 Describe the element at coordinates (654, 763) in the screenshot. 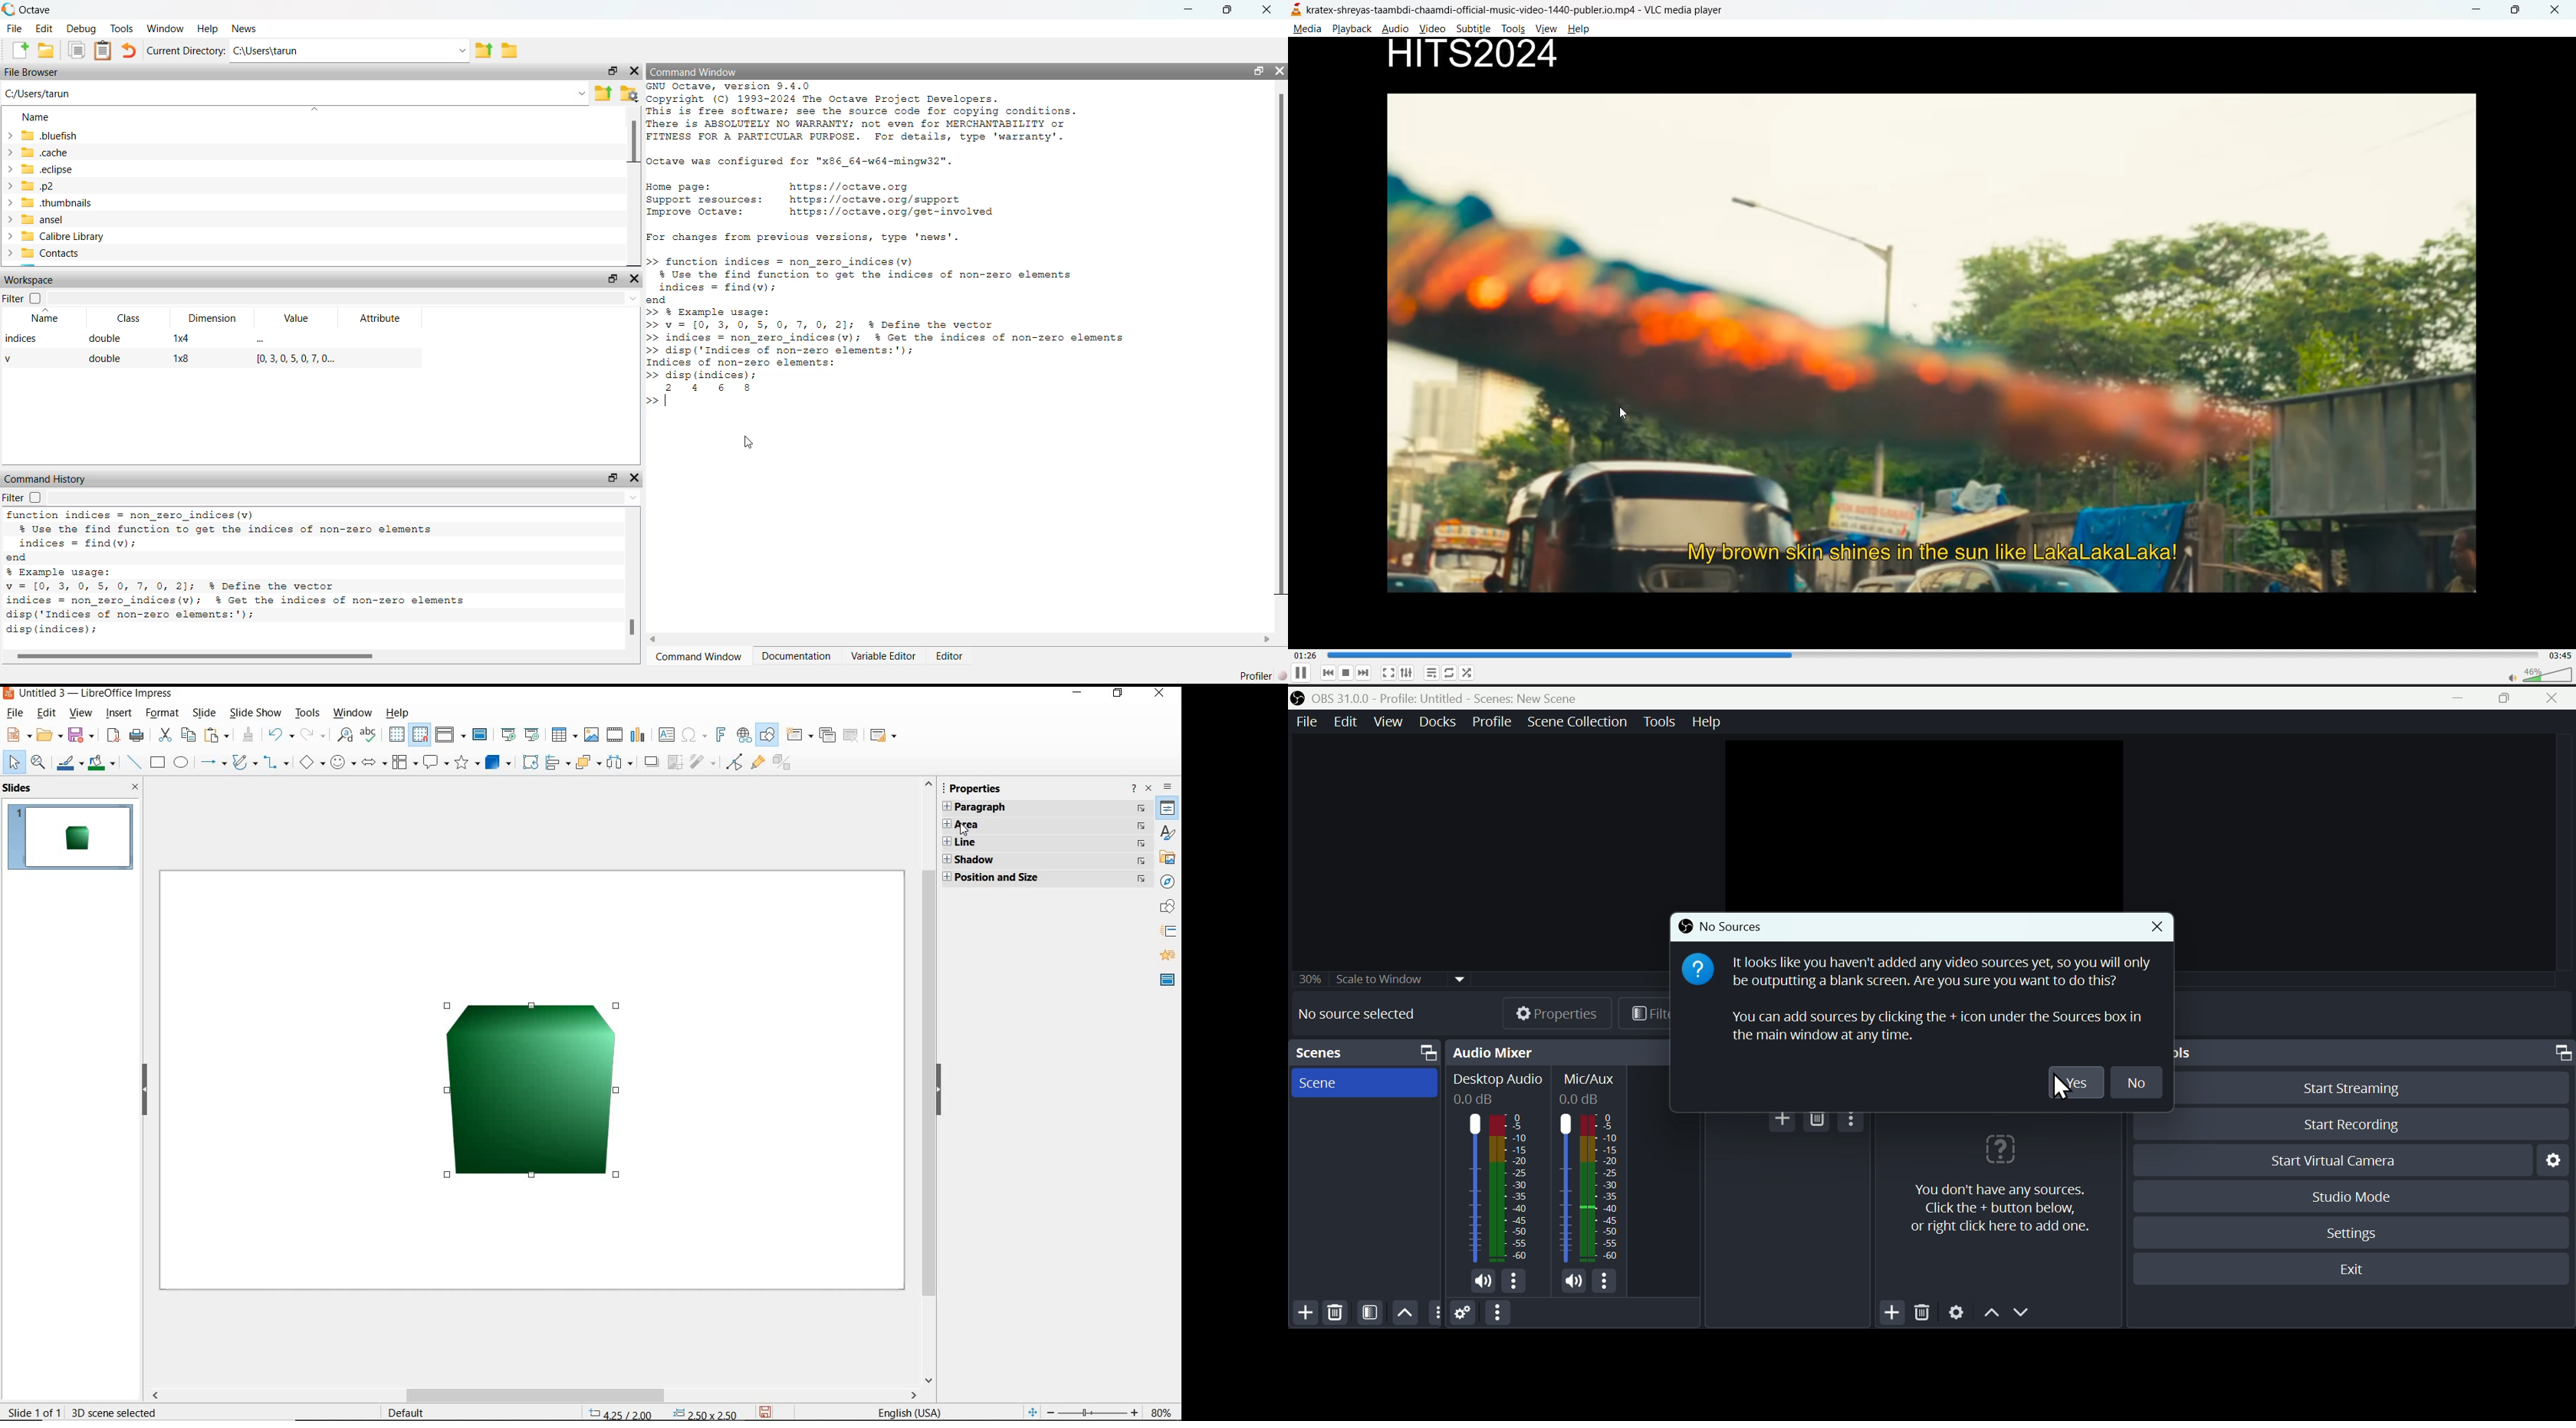

I see `SHADOW` at that location.